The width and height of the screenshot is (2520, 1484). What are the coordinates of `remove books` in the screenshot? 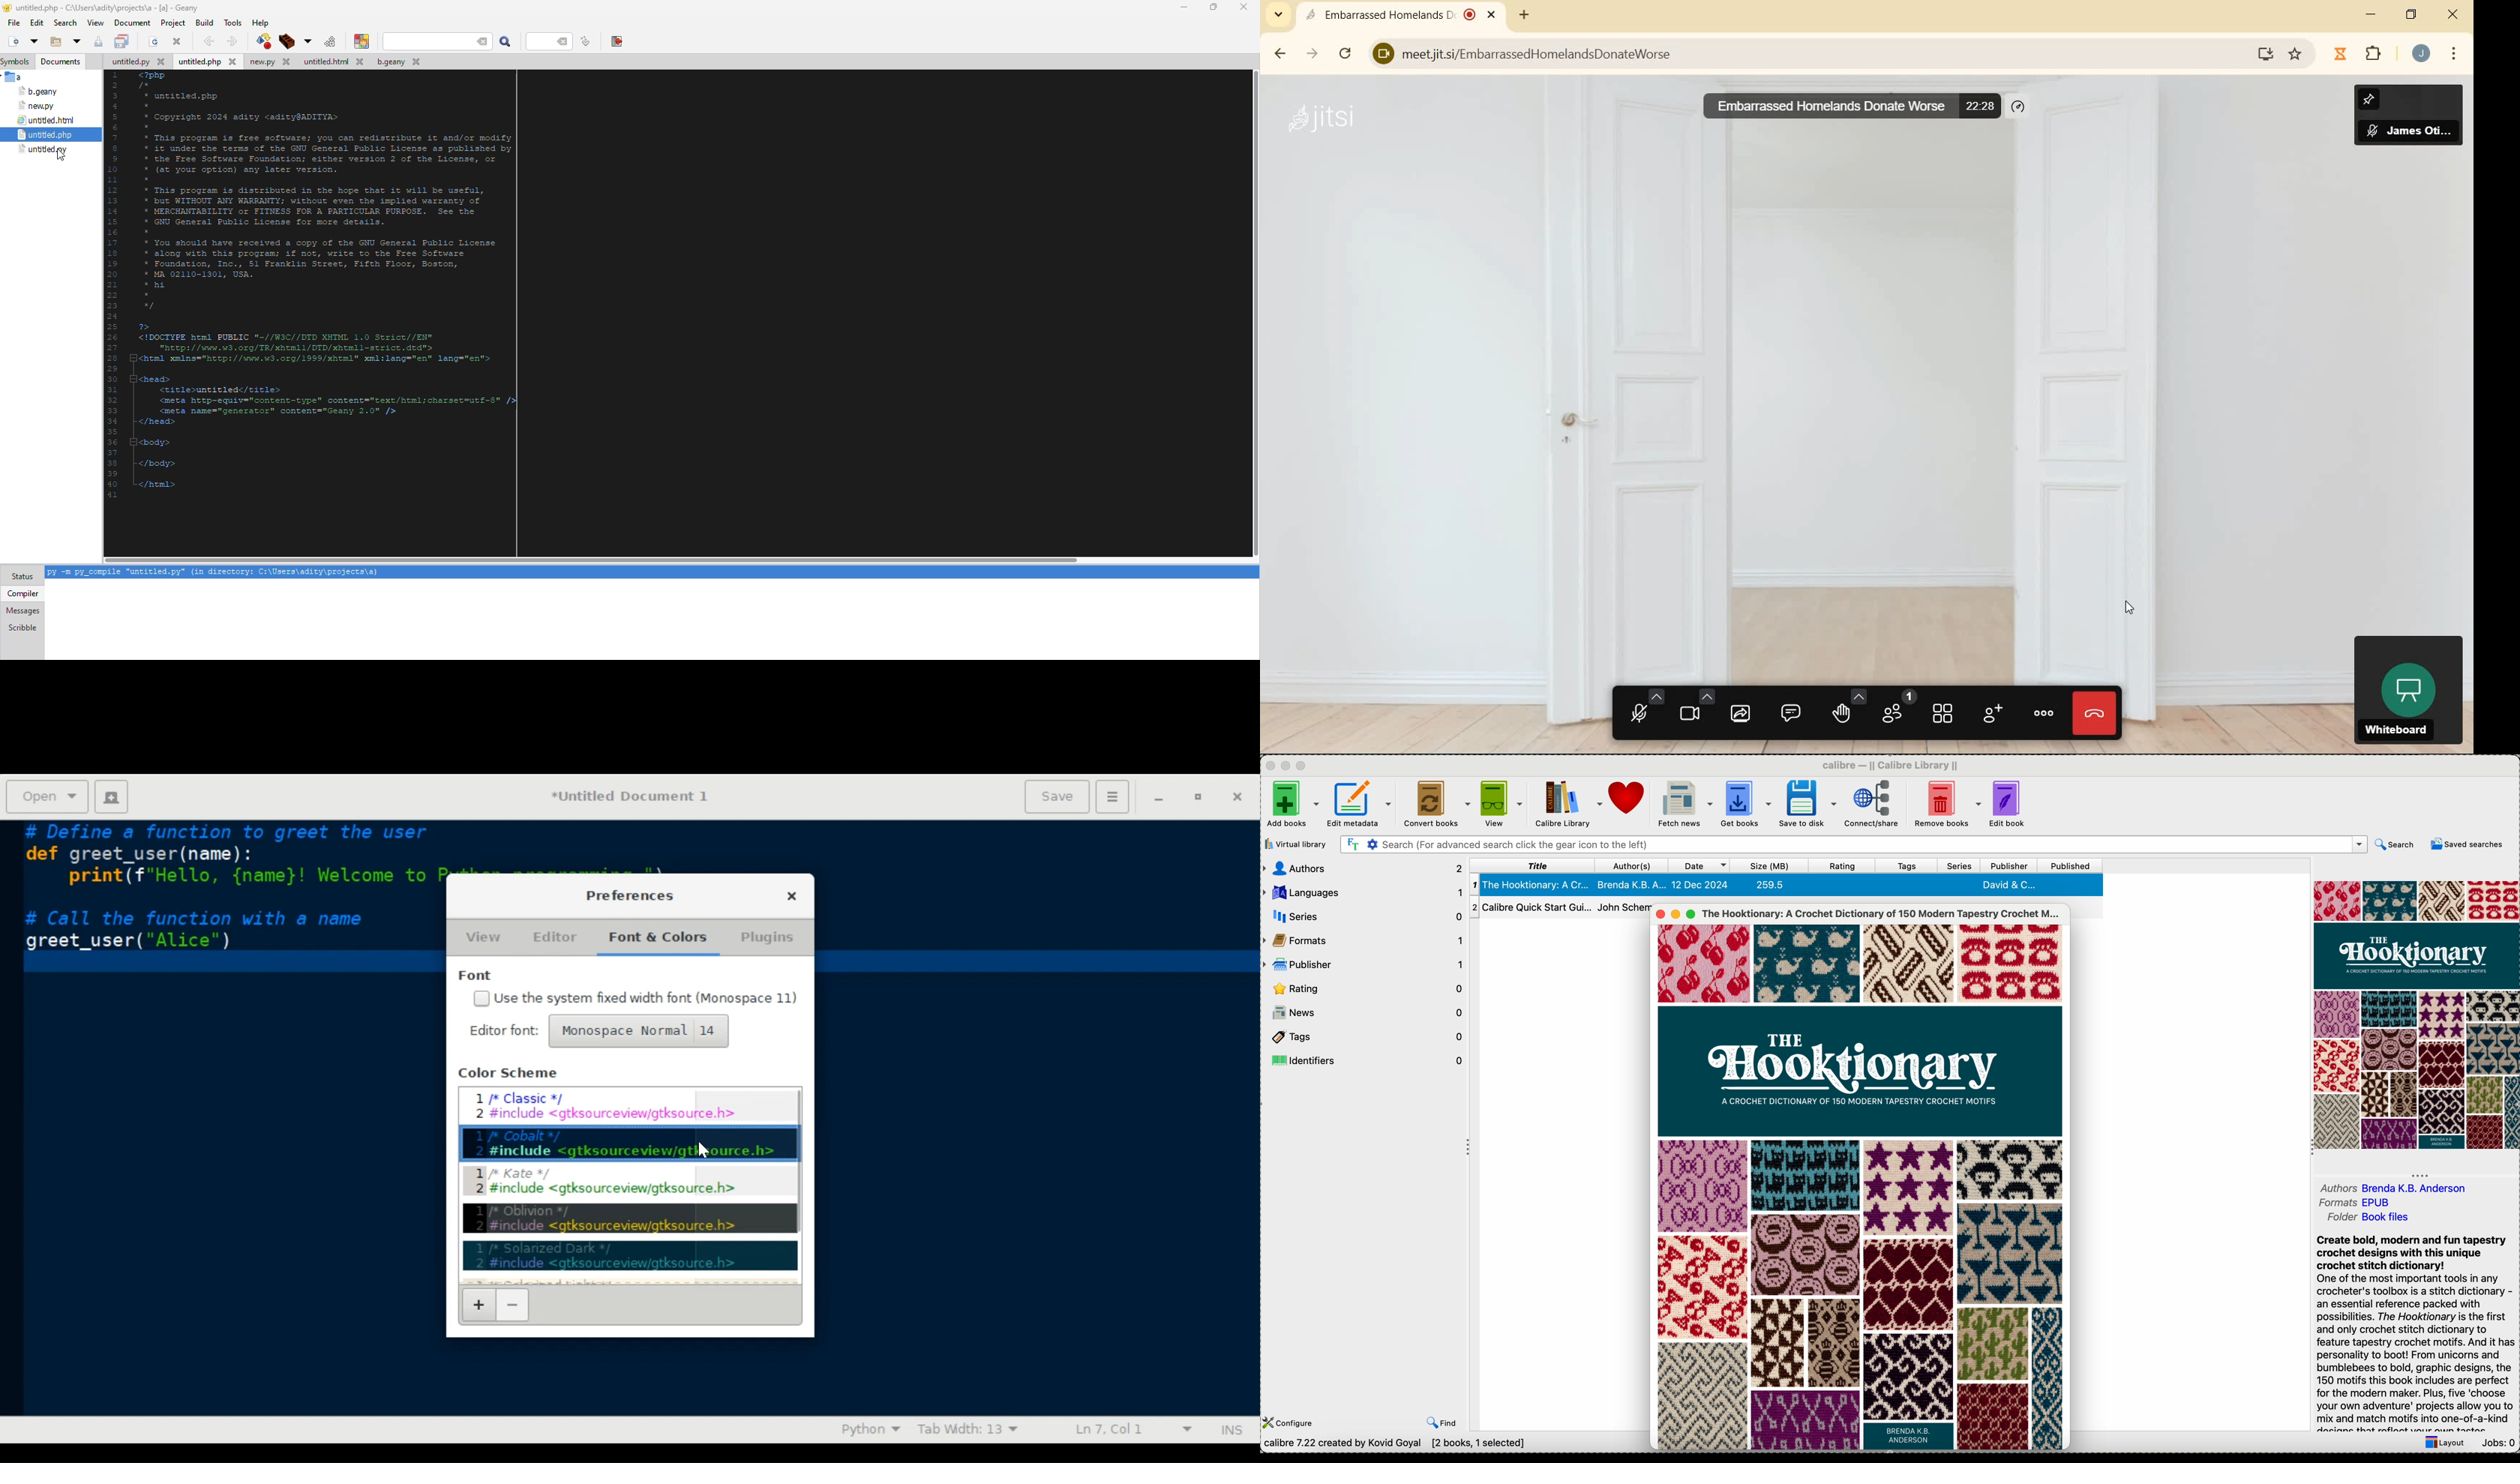 It's located at (1944, 802).